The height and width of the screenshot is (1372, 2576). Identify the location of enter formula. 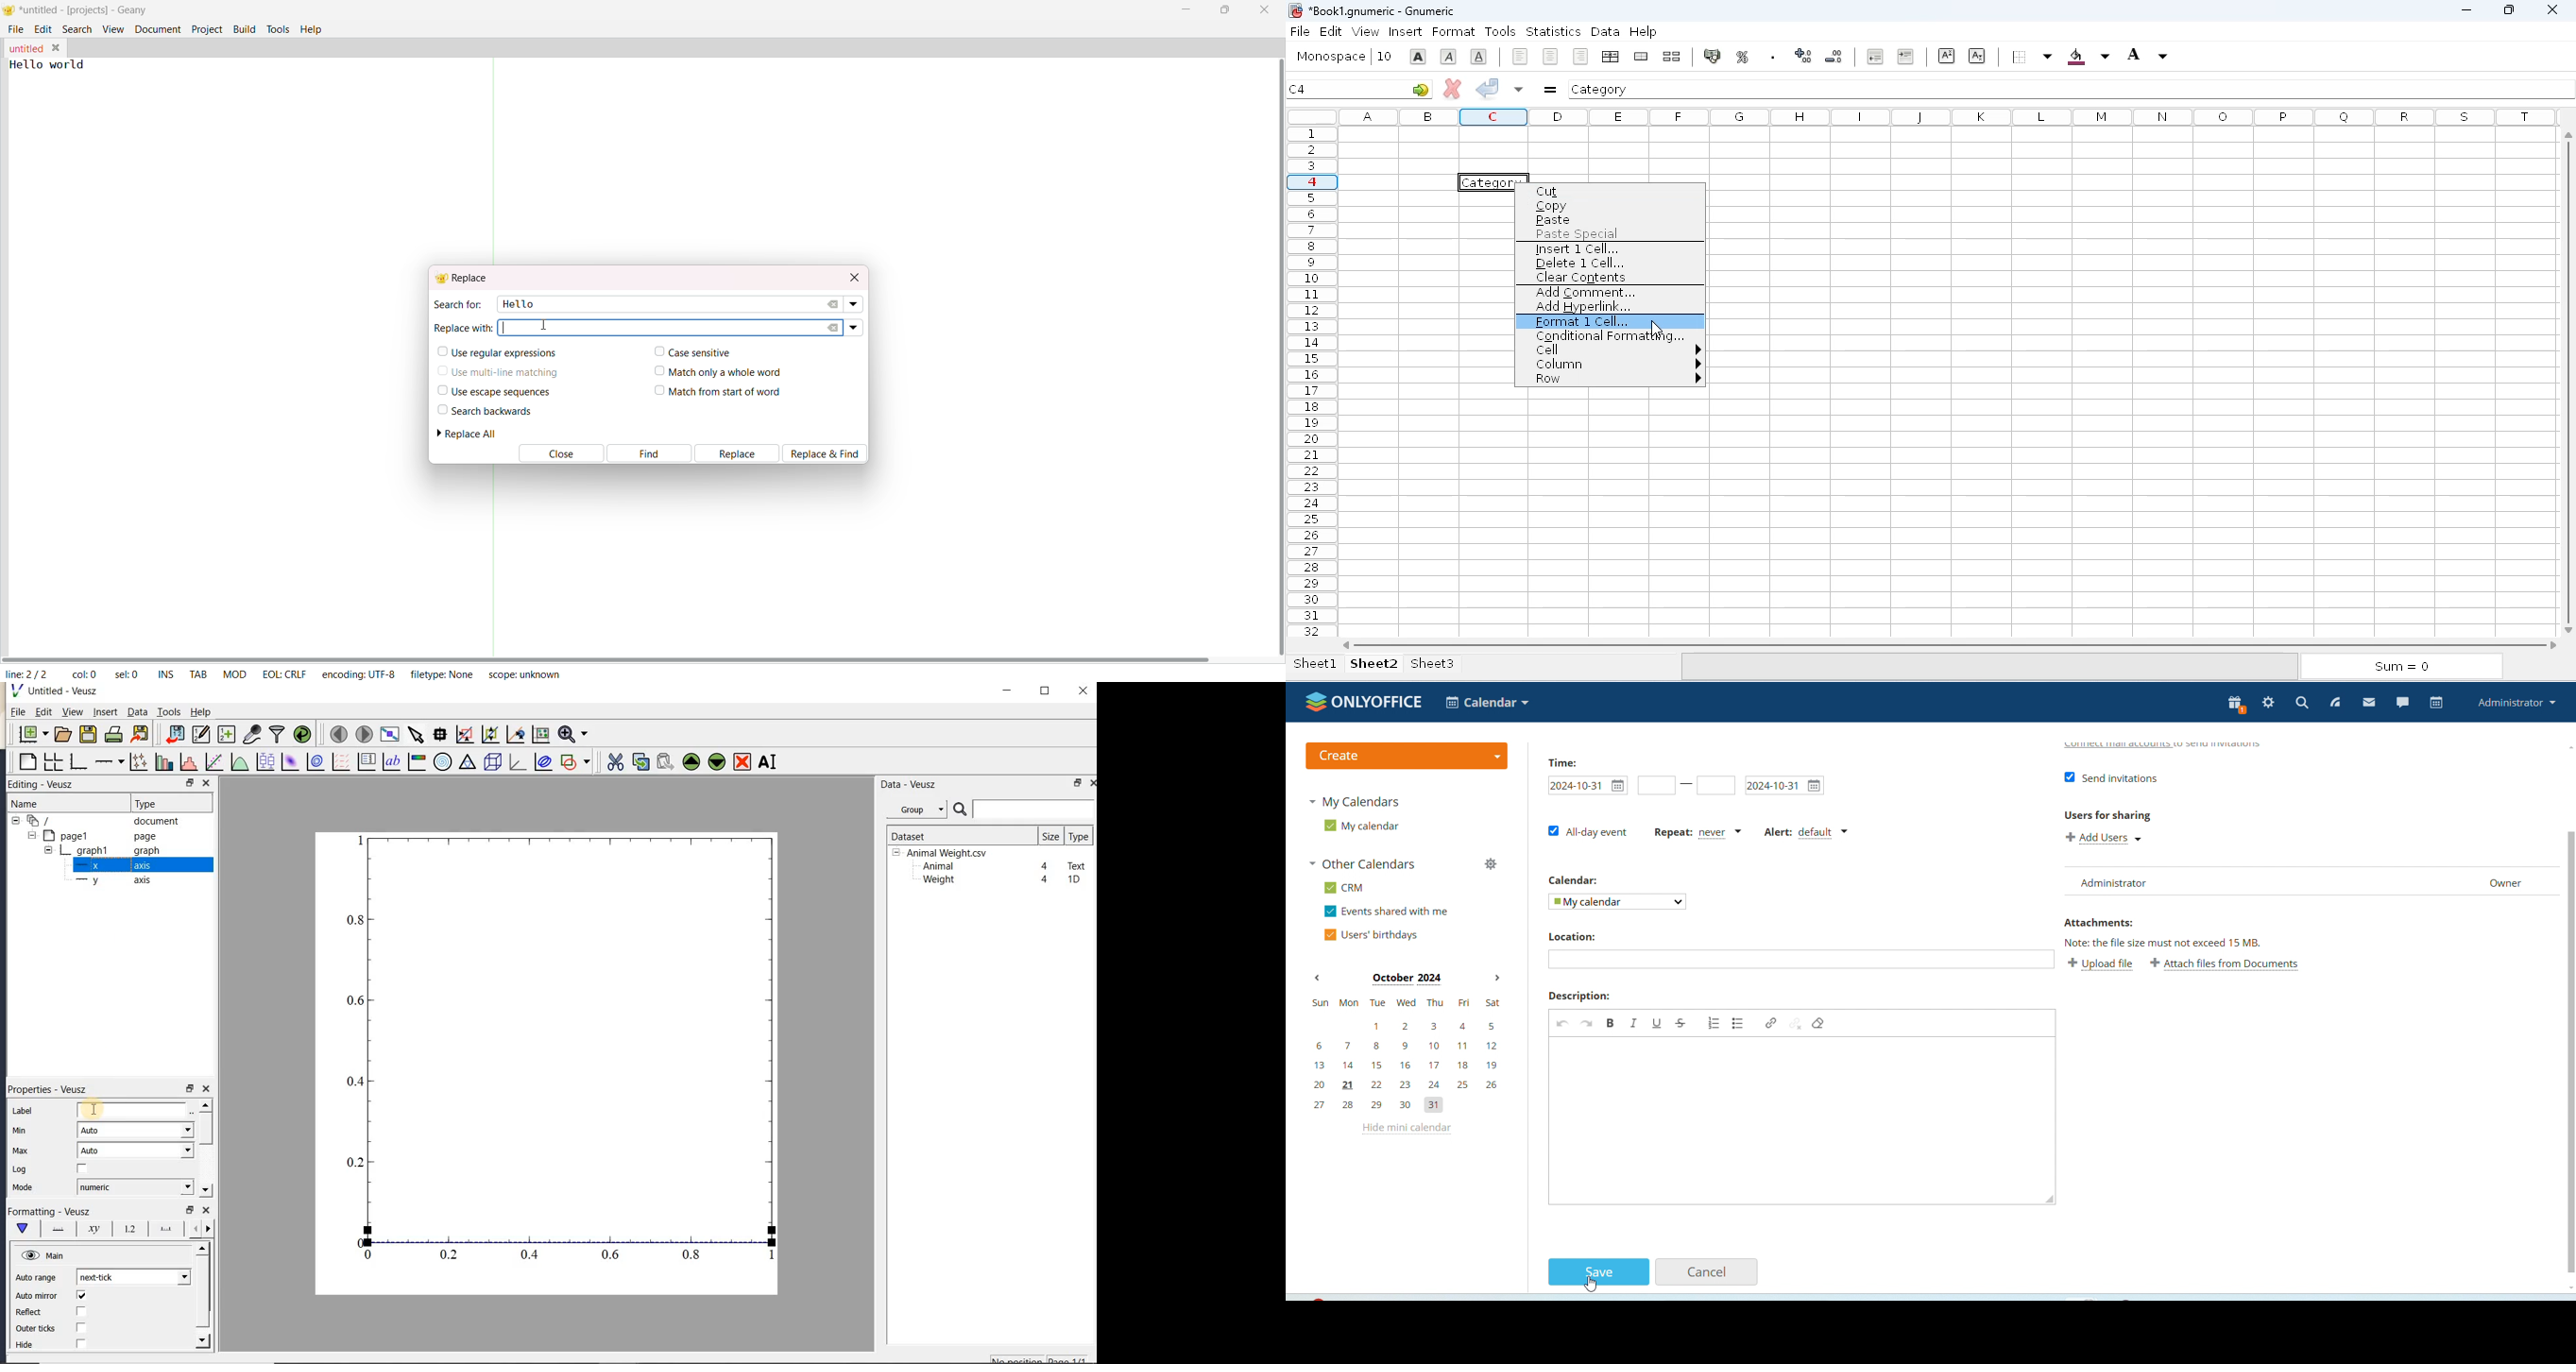
(1550, 90).